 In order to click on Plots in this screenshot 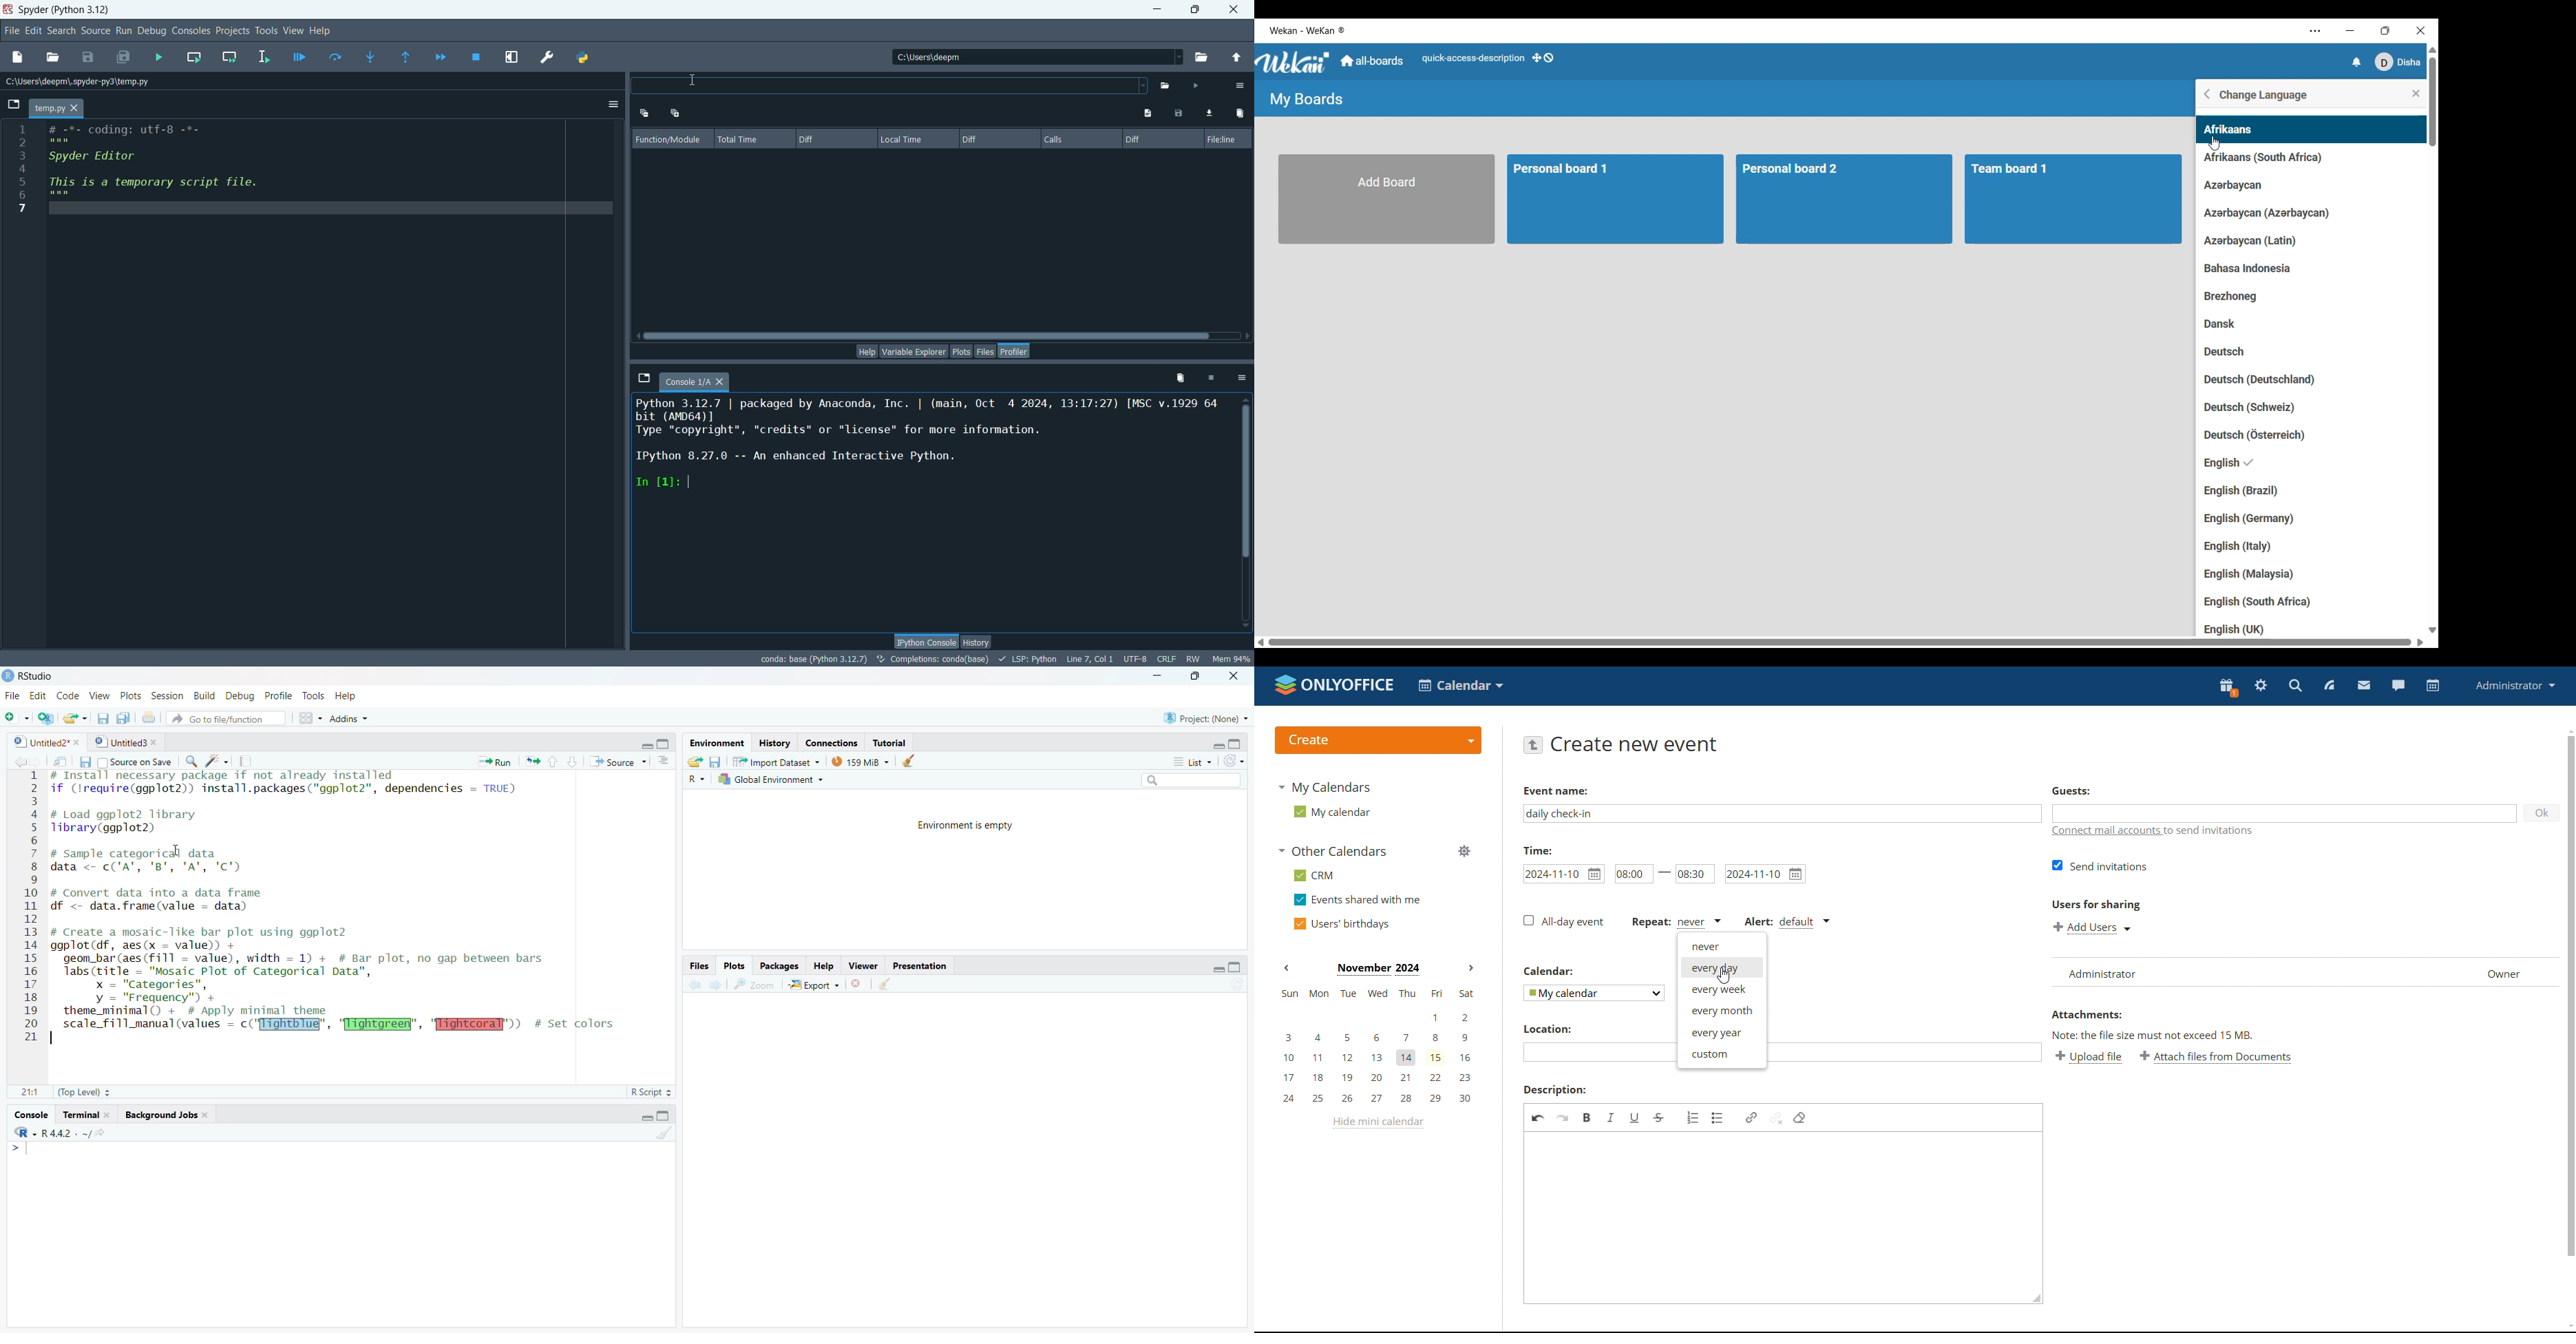, I will do `click(129, 695)`.